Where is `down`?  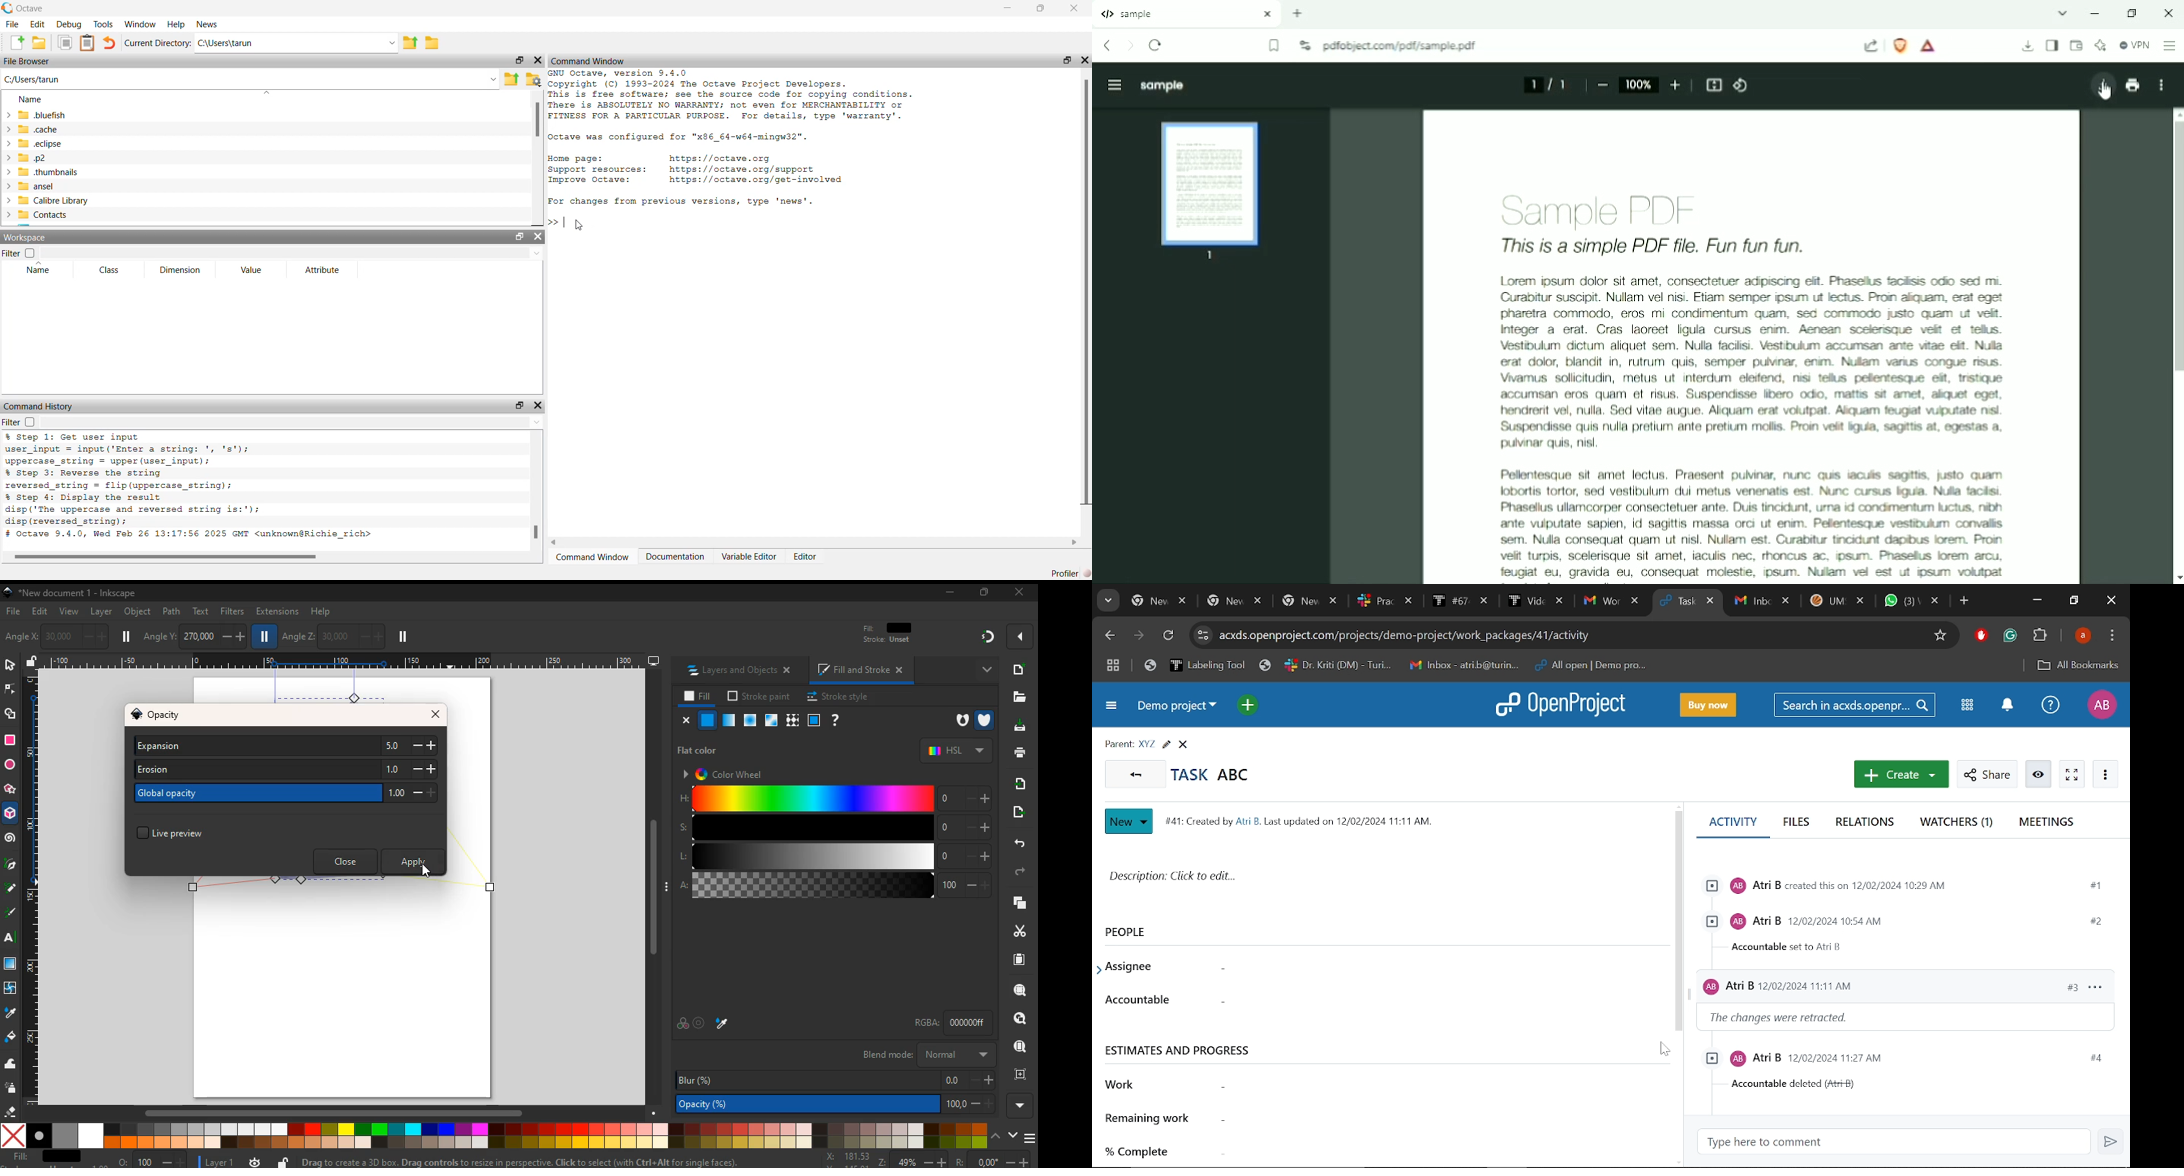 down is located at coordinates (1013, 1136).